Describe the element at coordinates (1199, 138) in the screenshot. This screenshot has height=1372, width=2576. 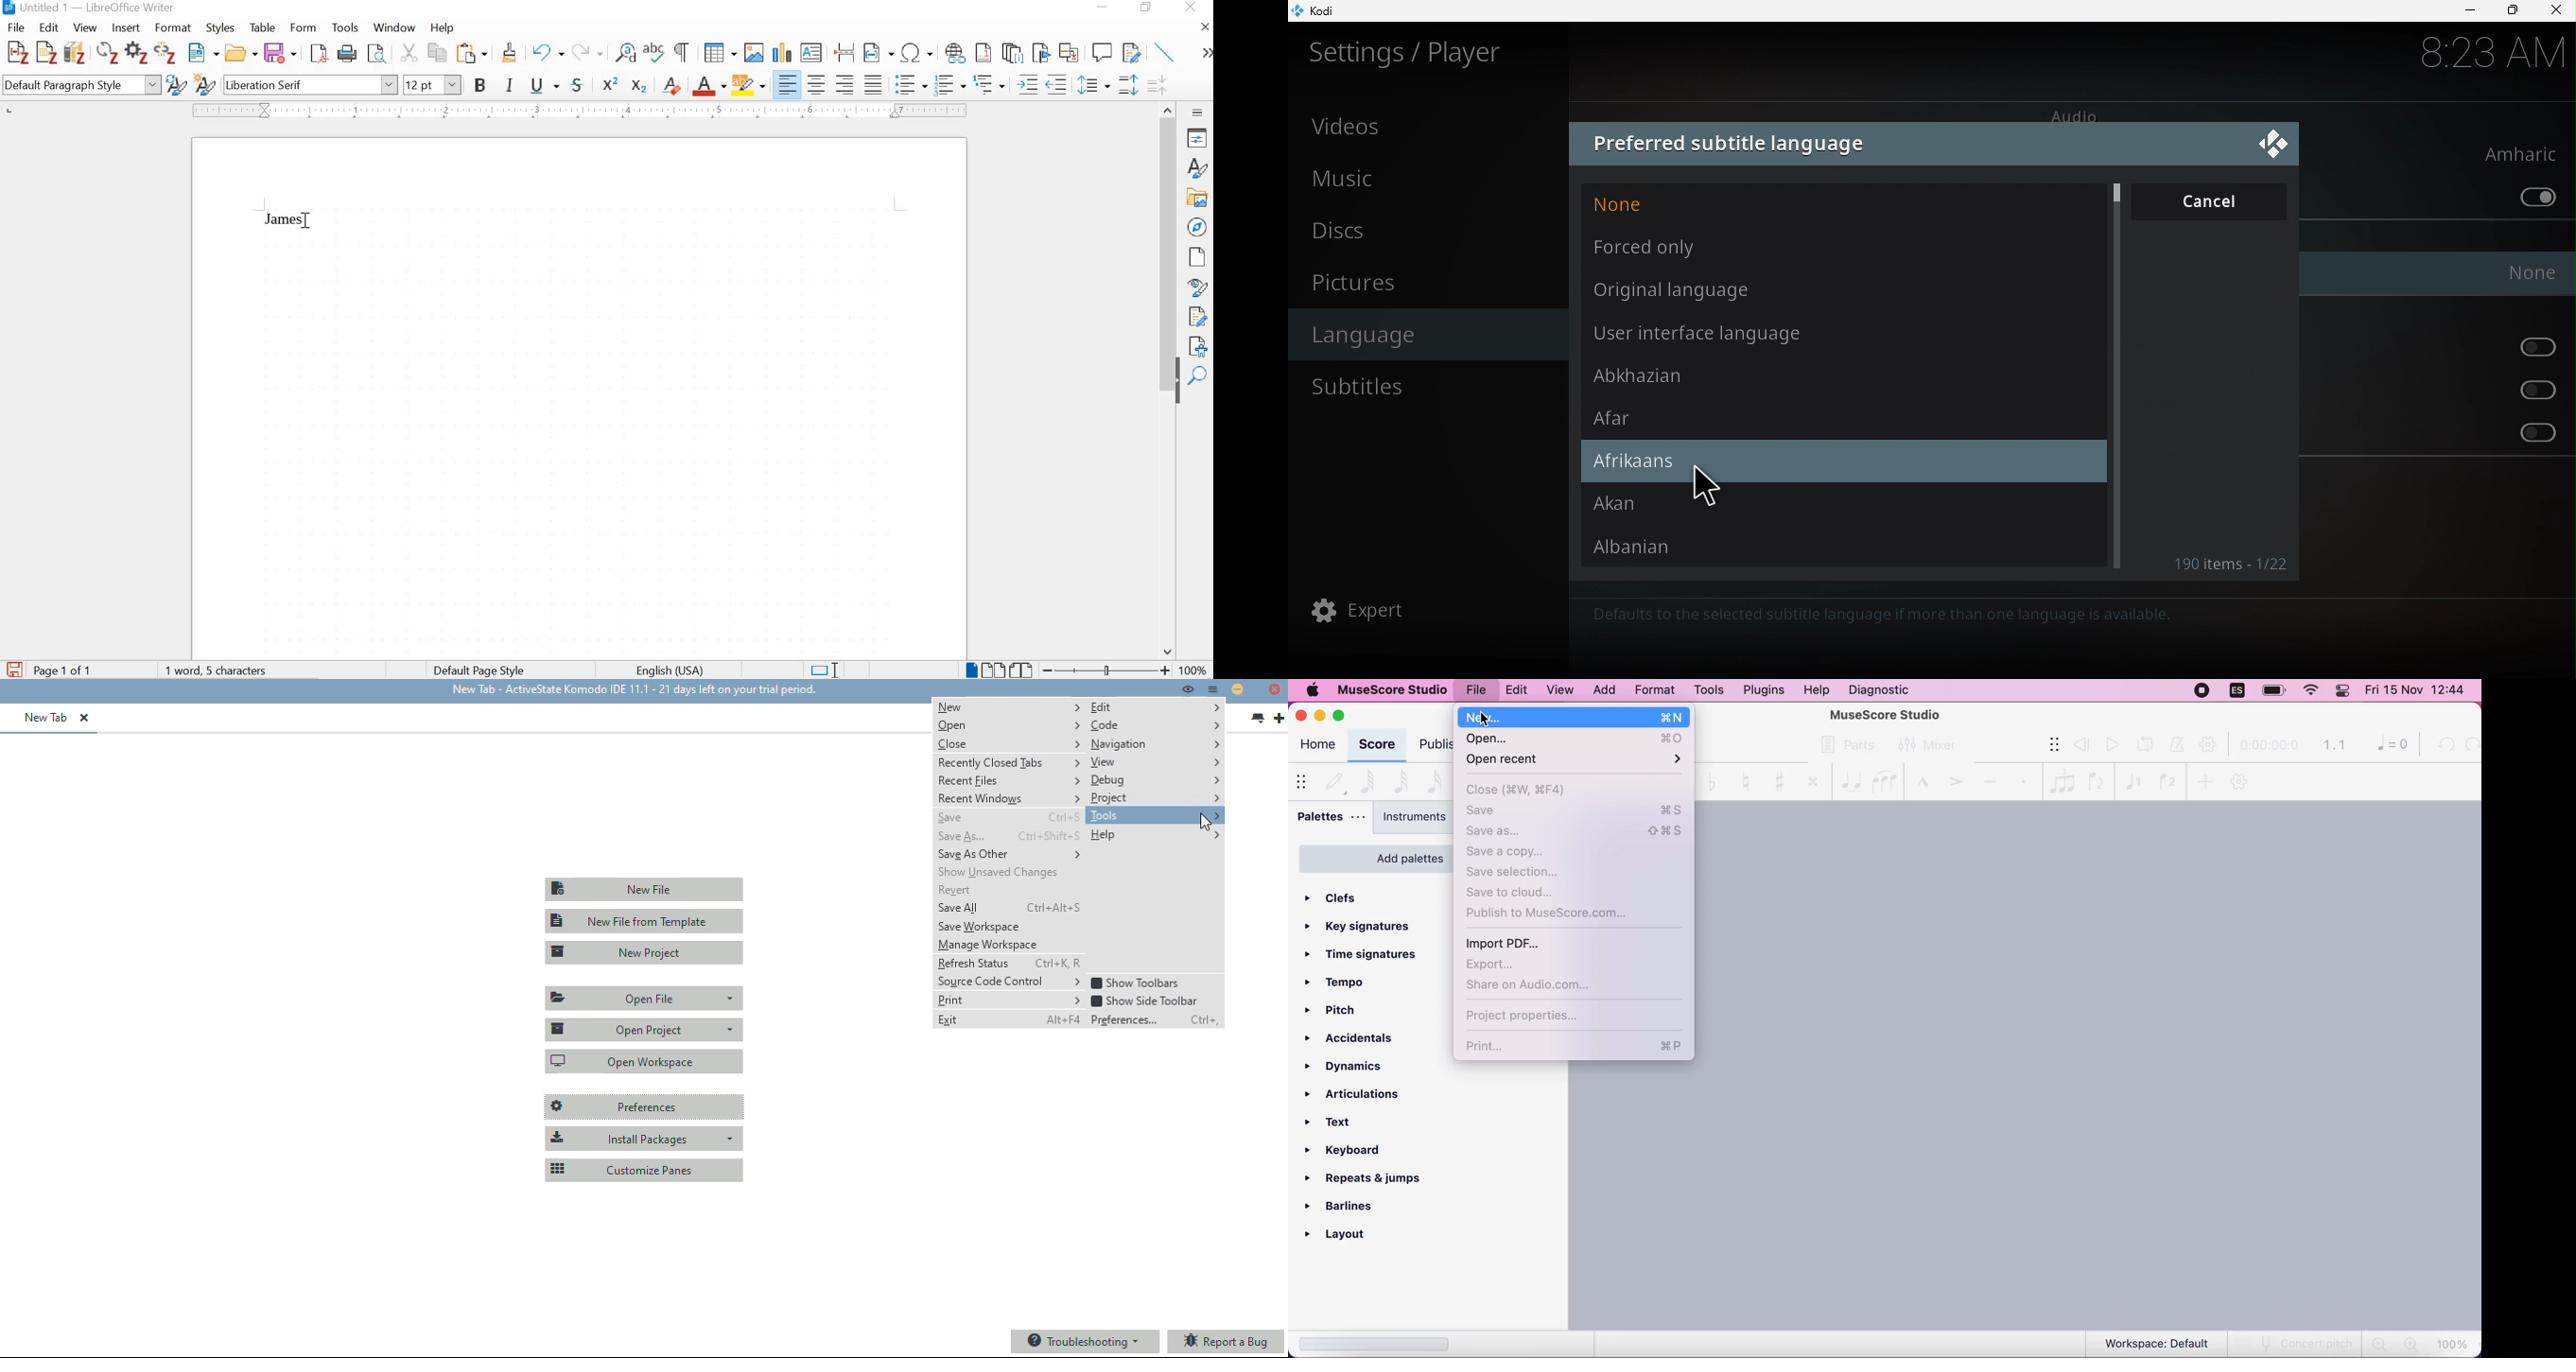
I see `Properties` at that location.